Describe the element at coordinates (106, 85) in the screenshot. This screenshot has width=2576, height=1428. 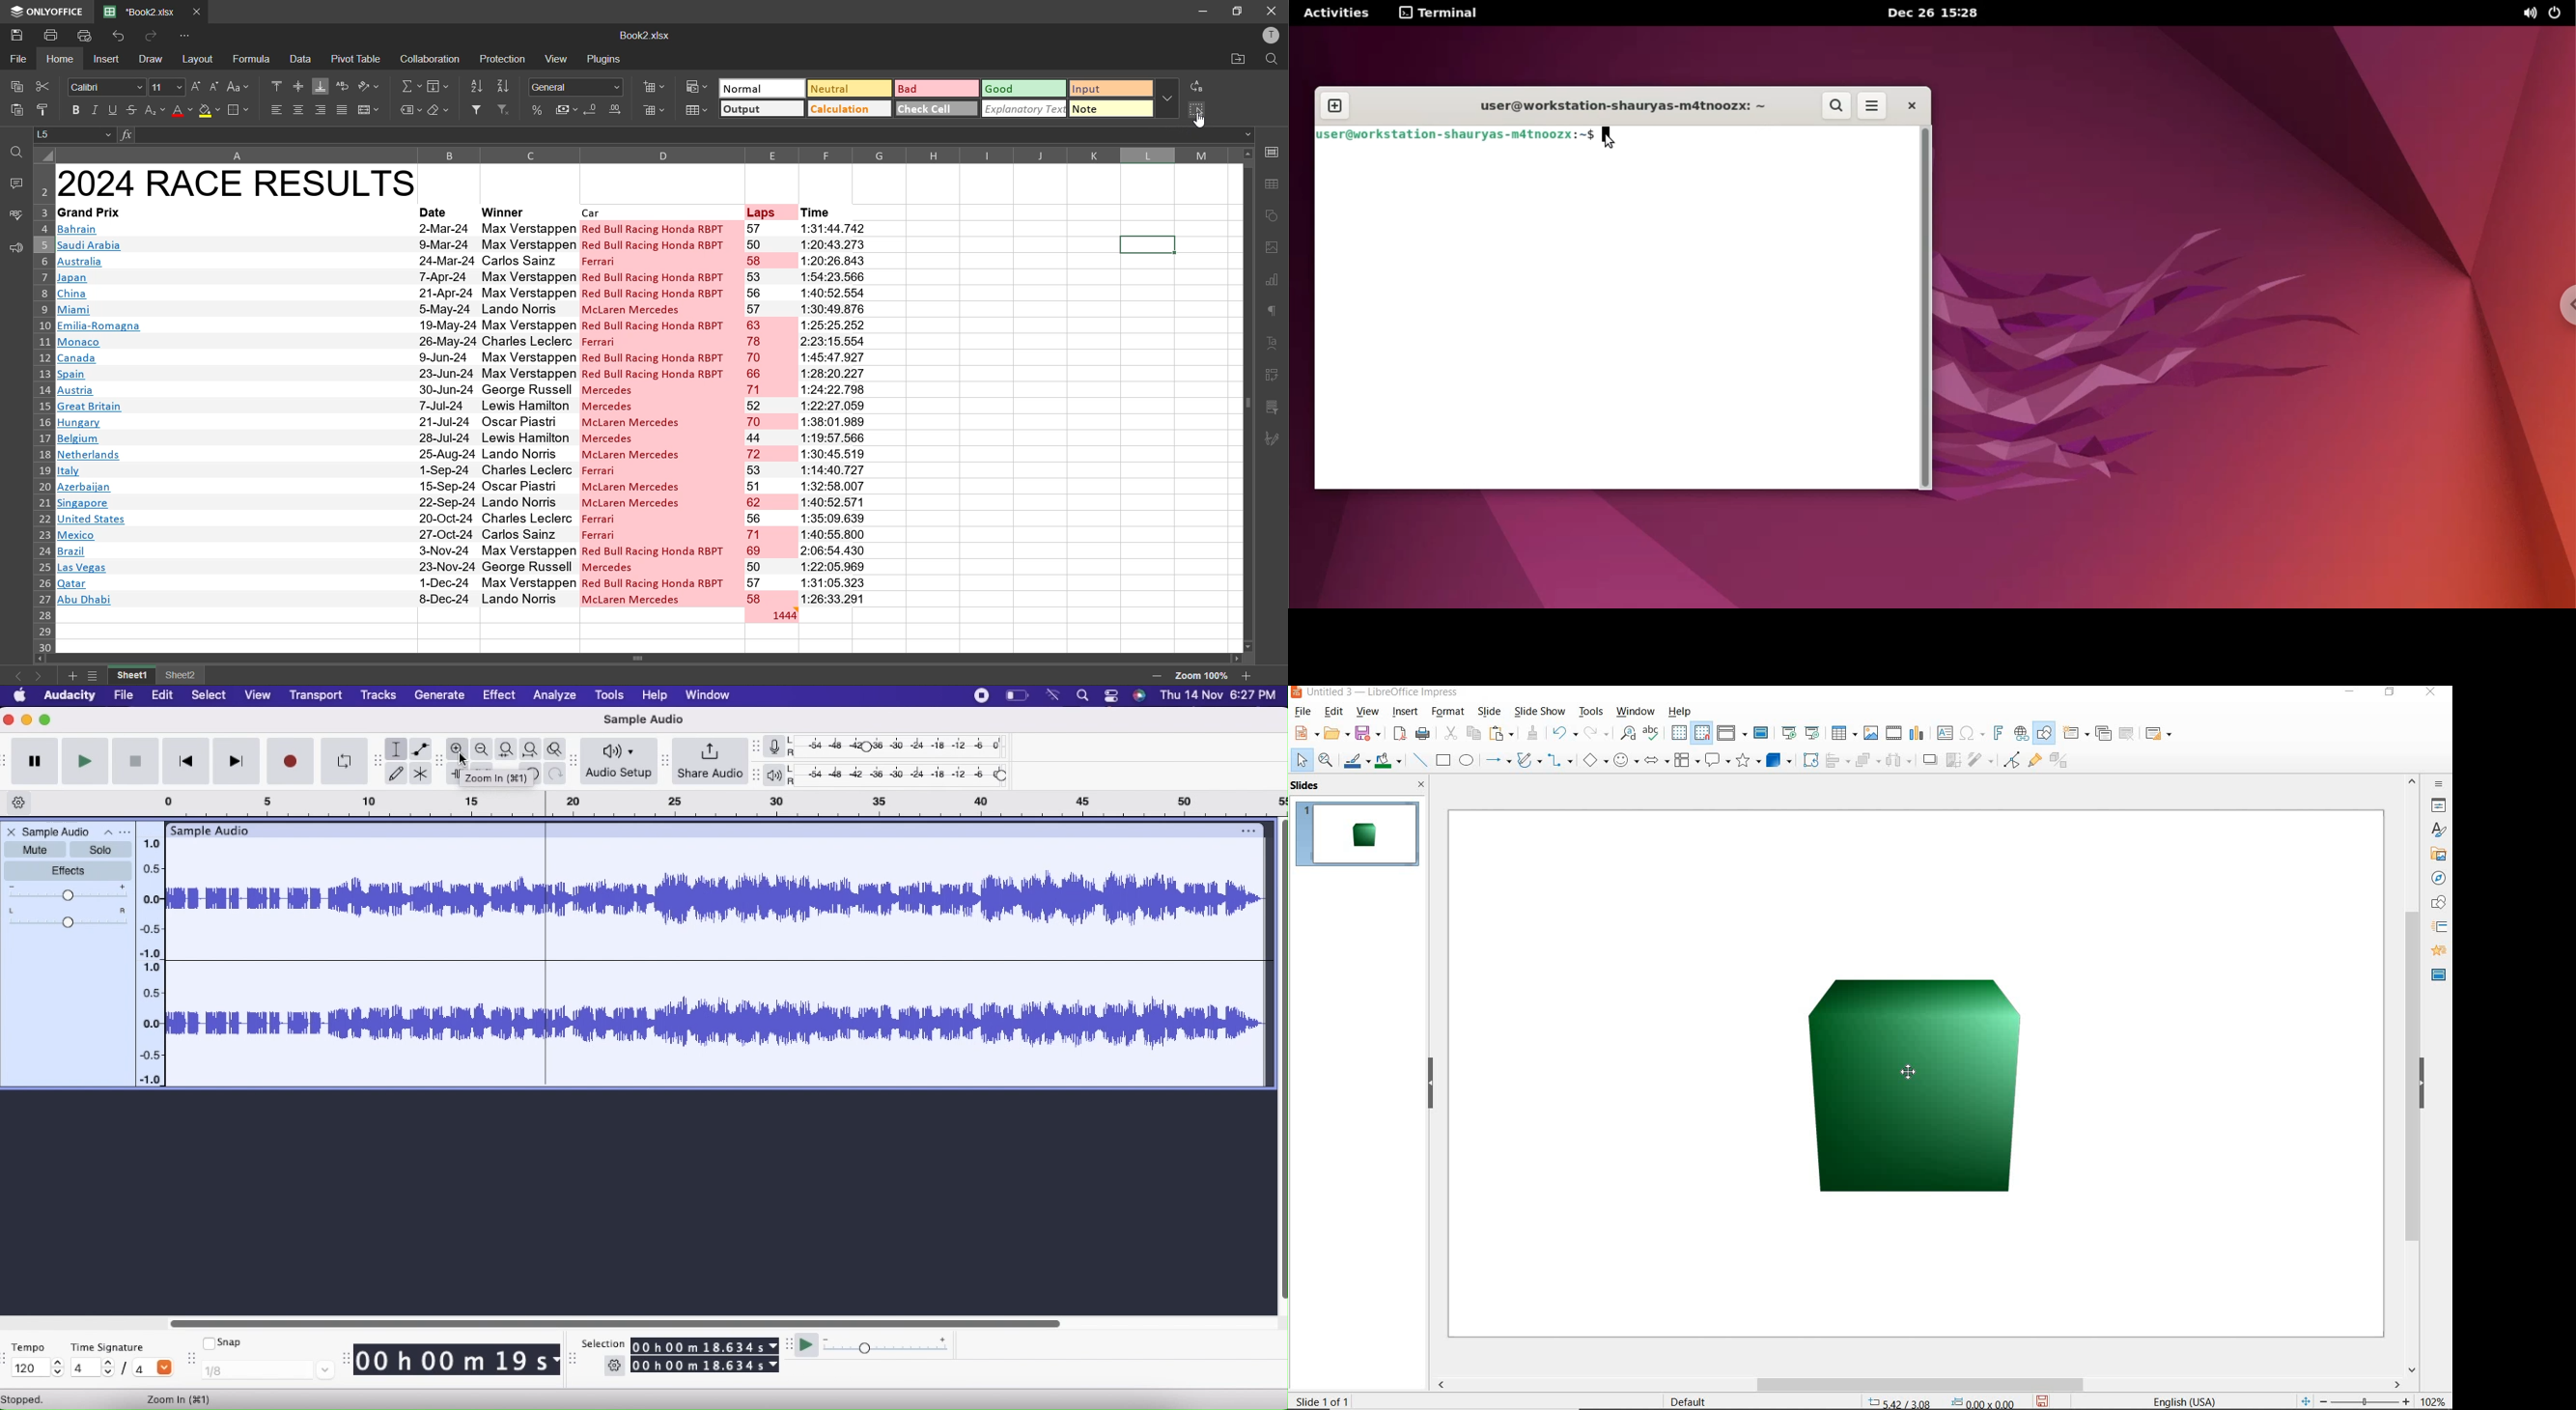
I see `font style` at that location.